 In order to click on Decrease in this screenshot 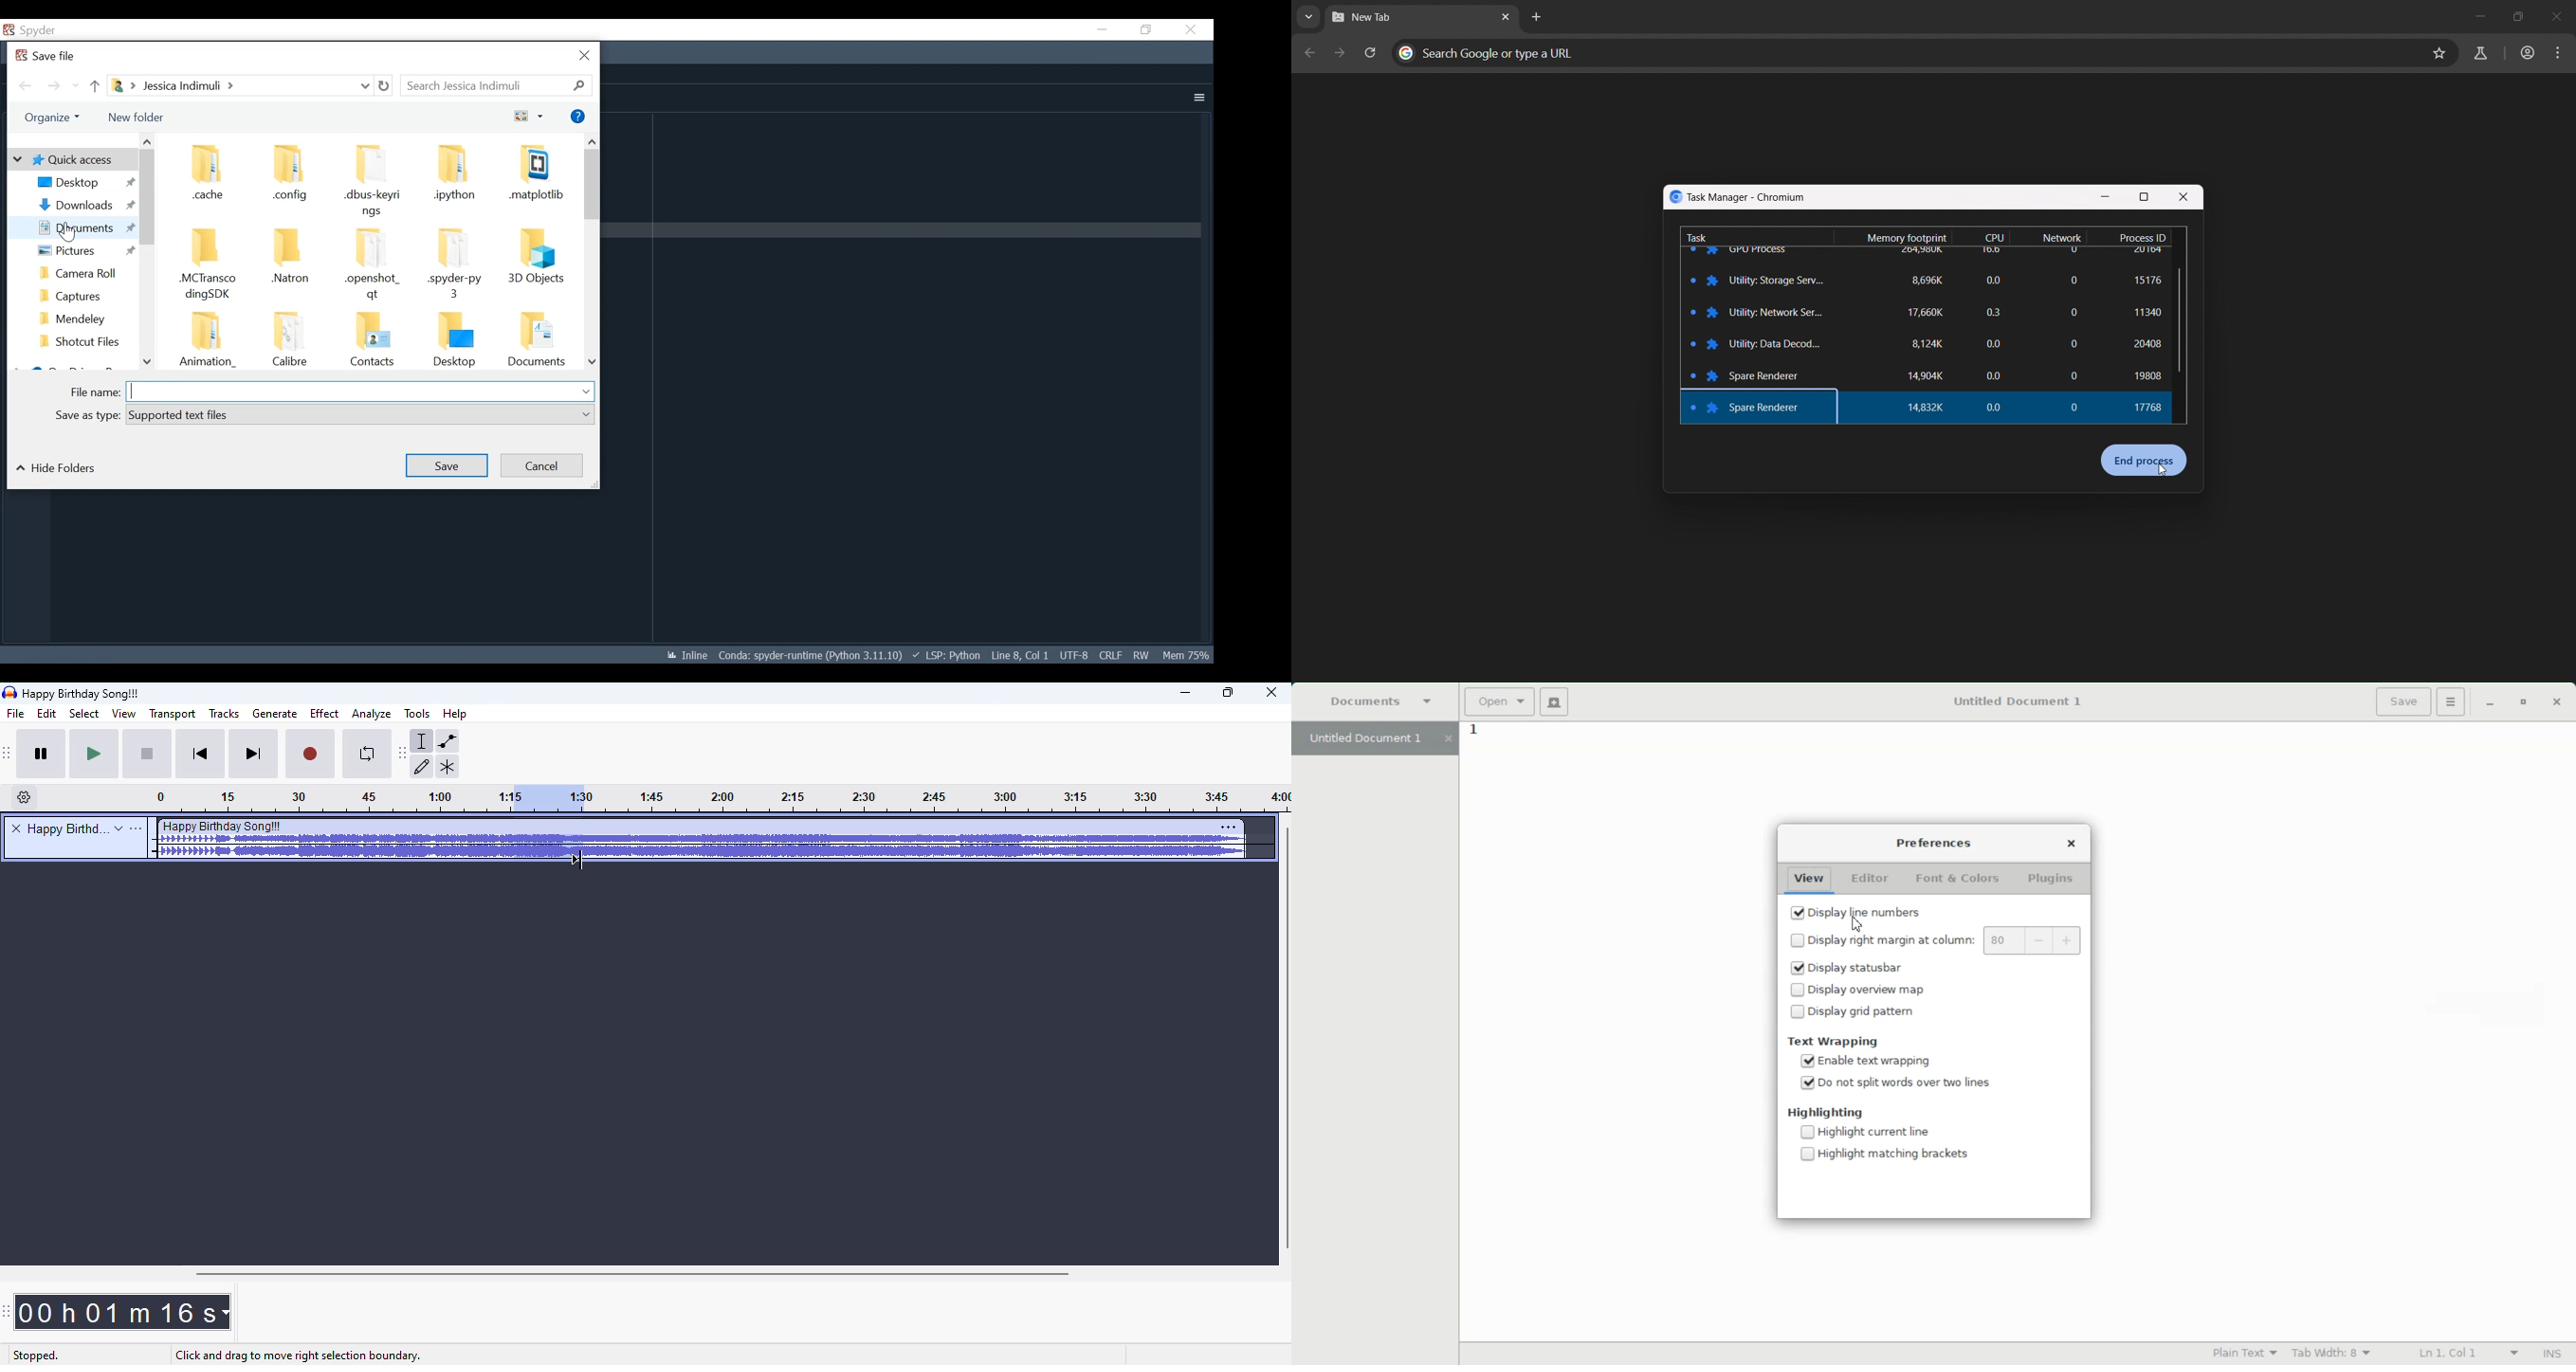, I will do `click(2039, 940)`.